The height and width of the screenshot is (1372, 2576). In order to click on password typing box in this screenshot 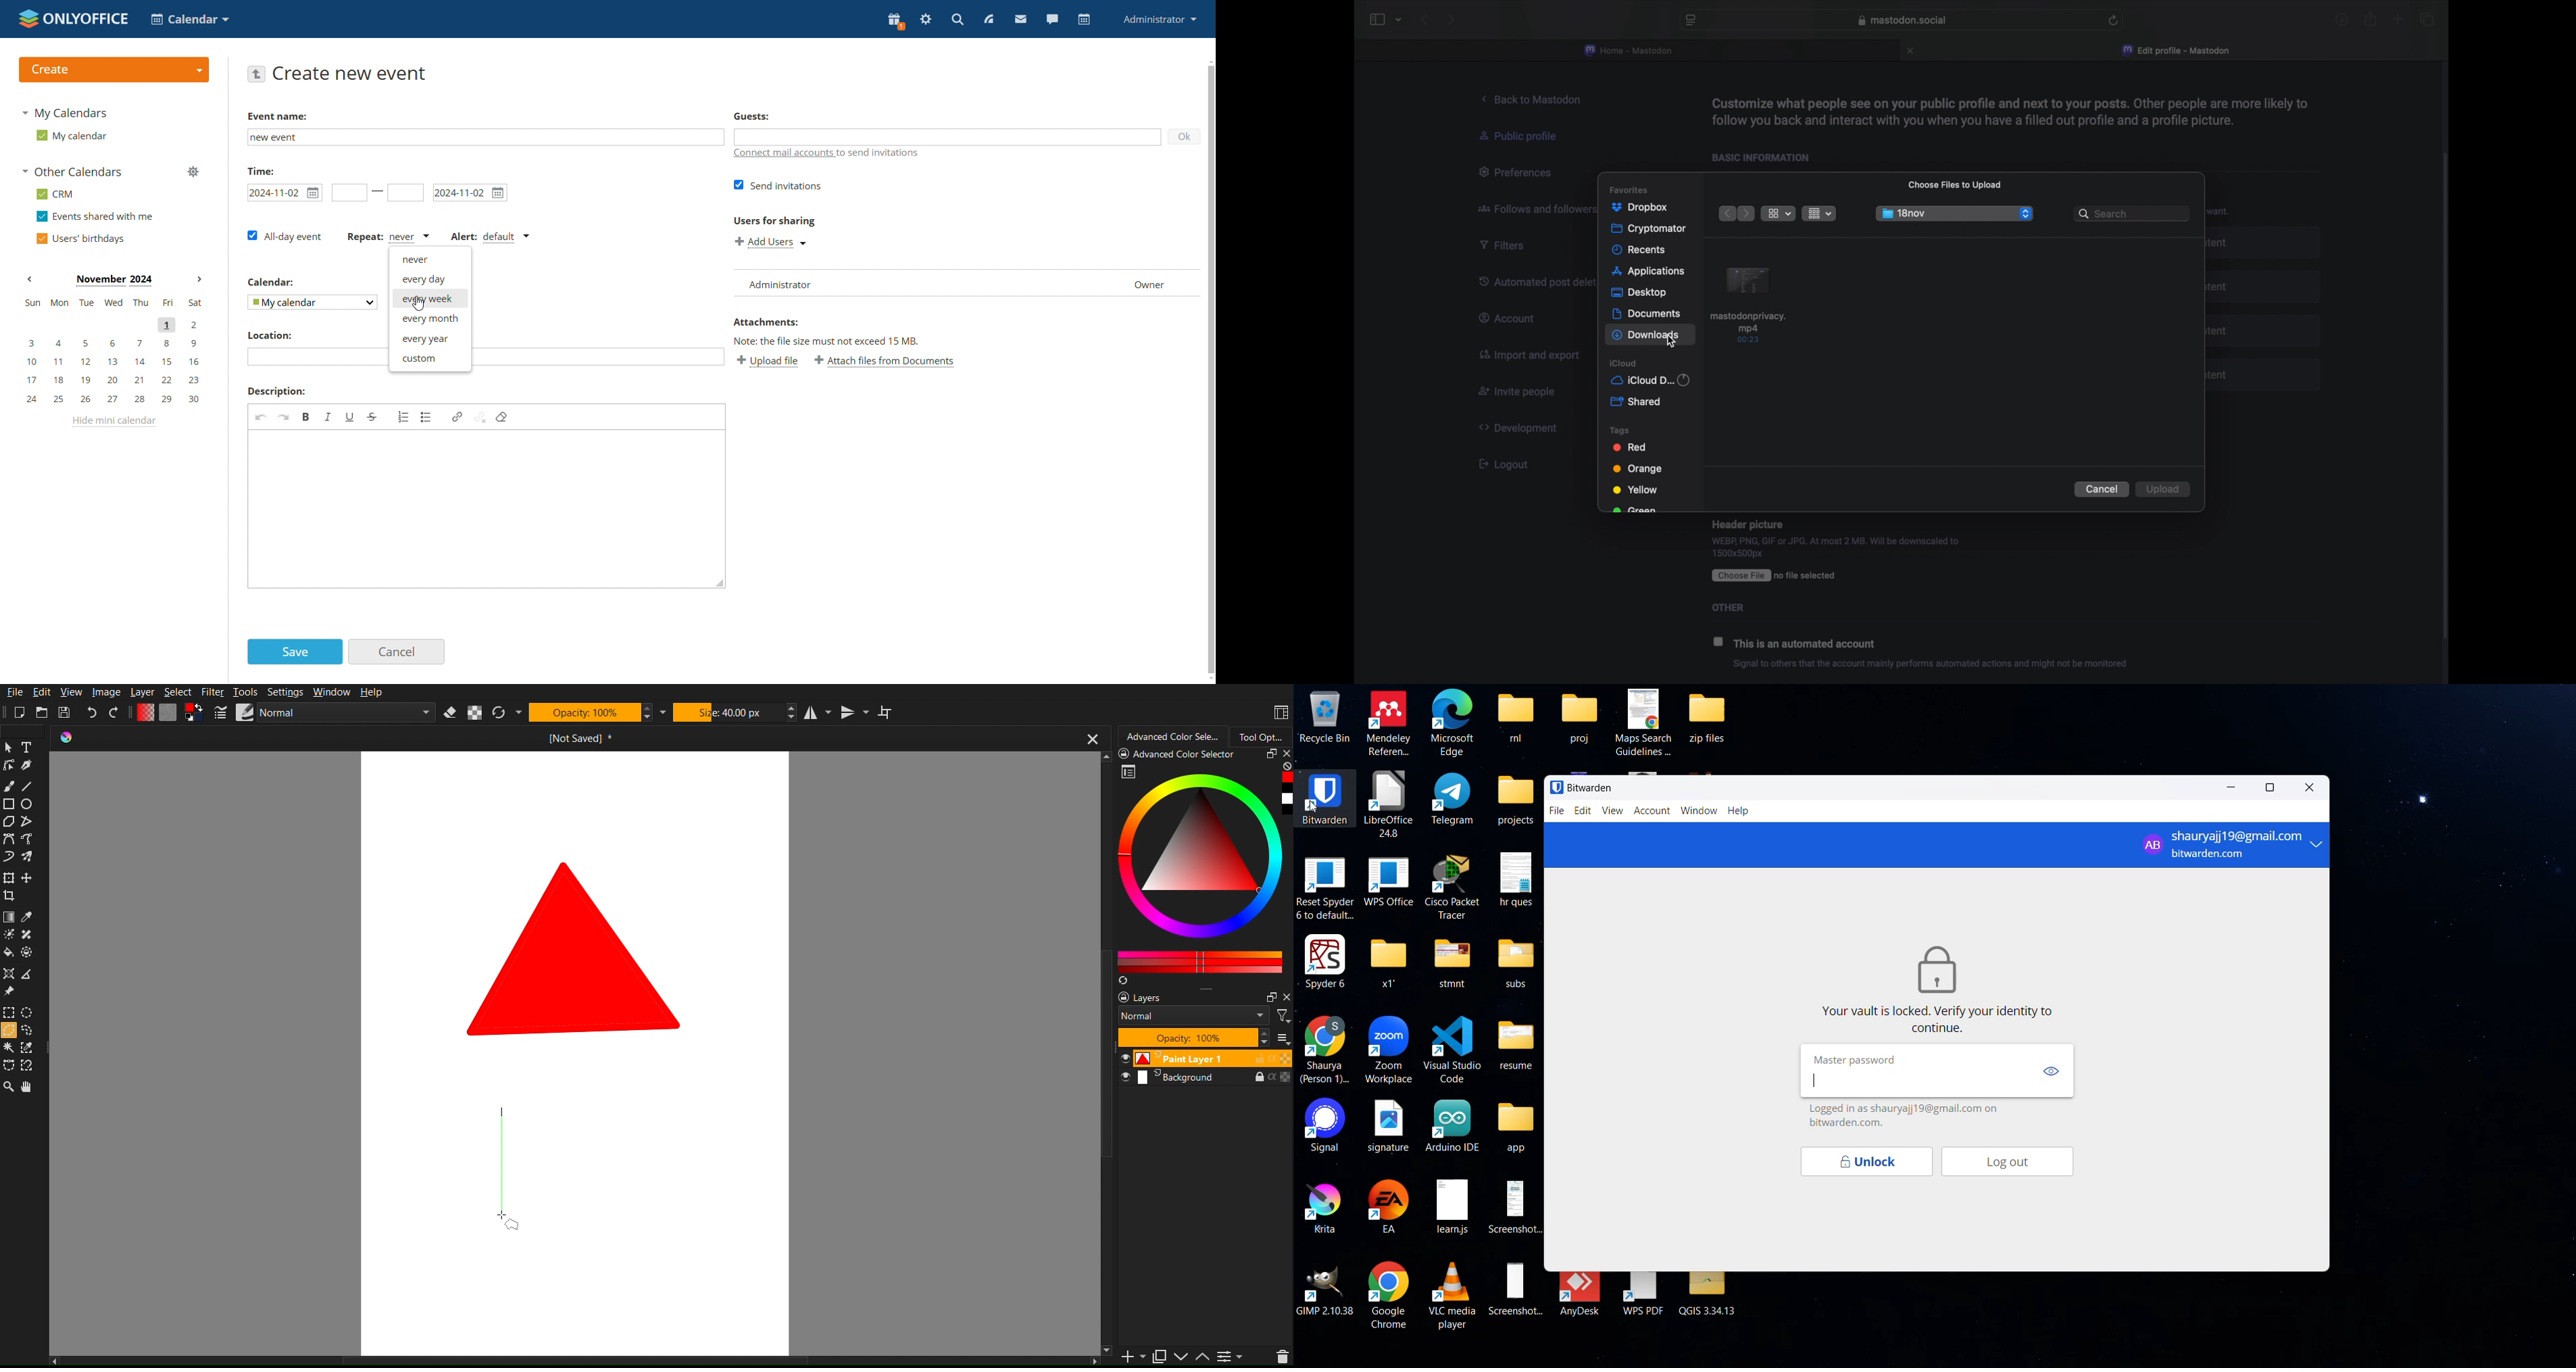, I will do `click(1916, 1080)`.